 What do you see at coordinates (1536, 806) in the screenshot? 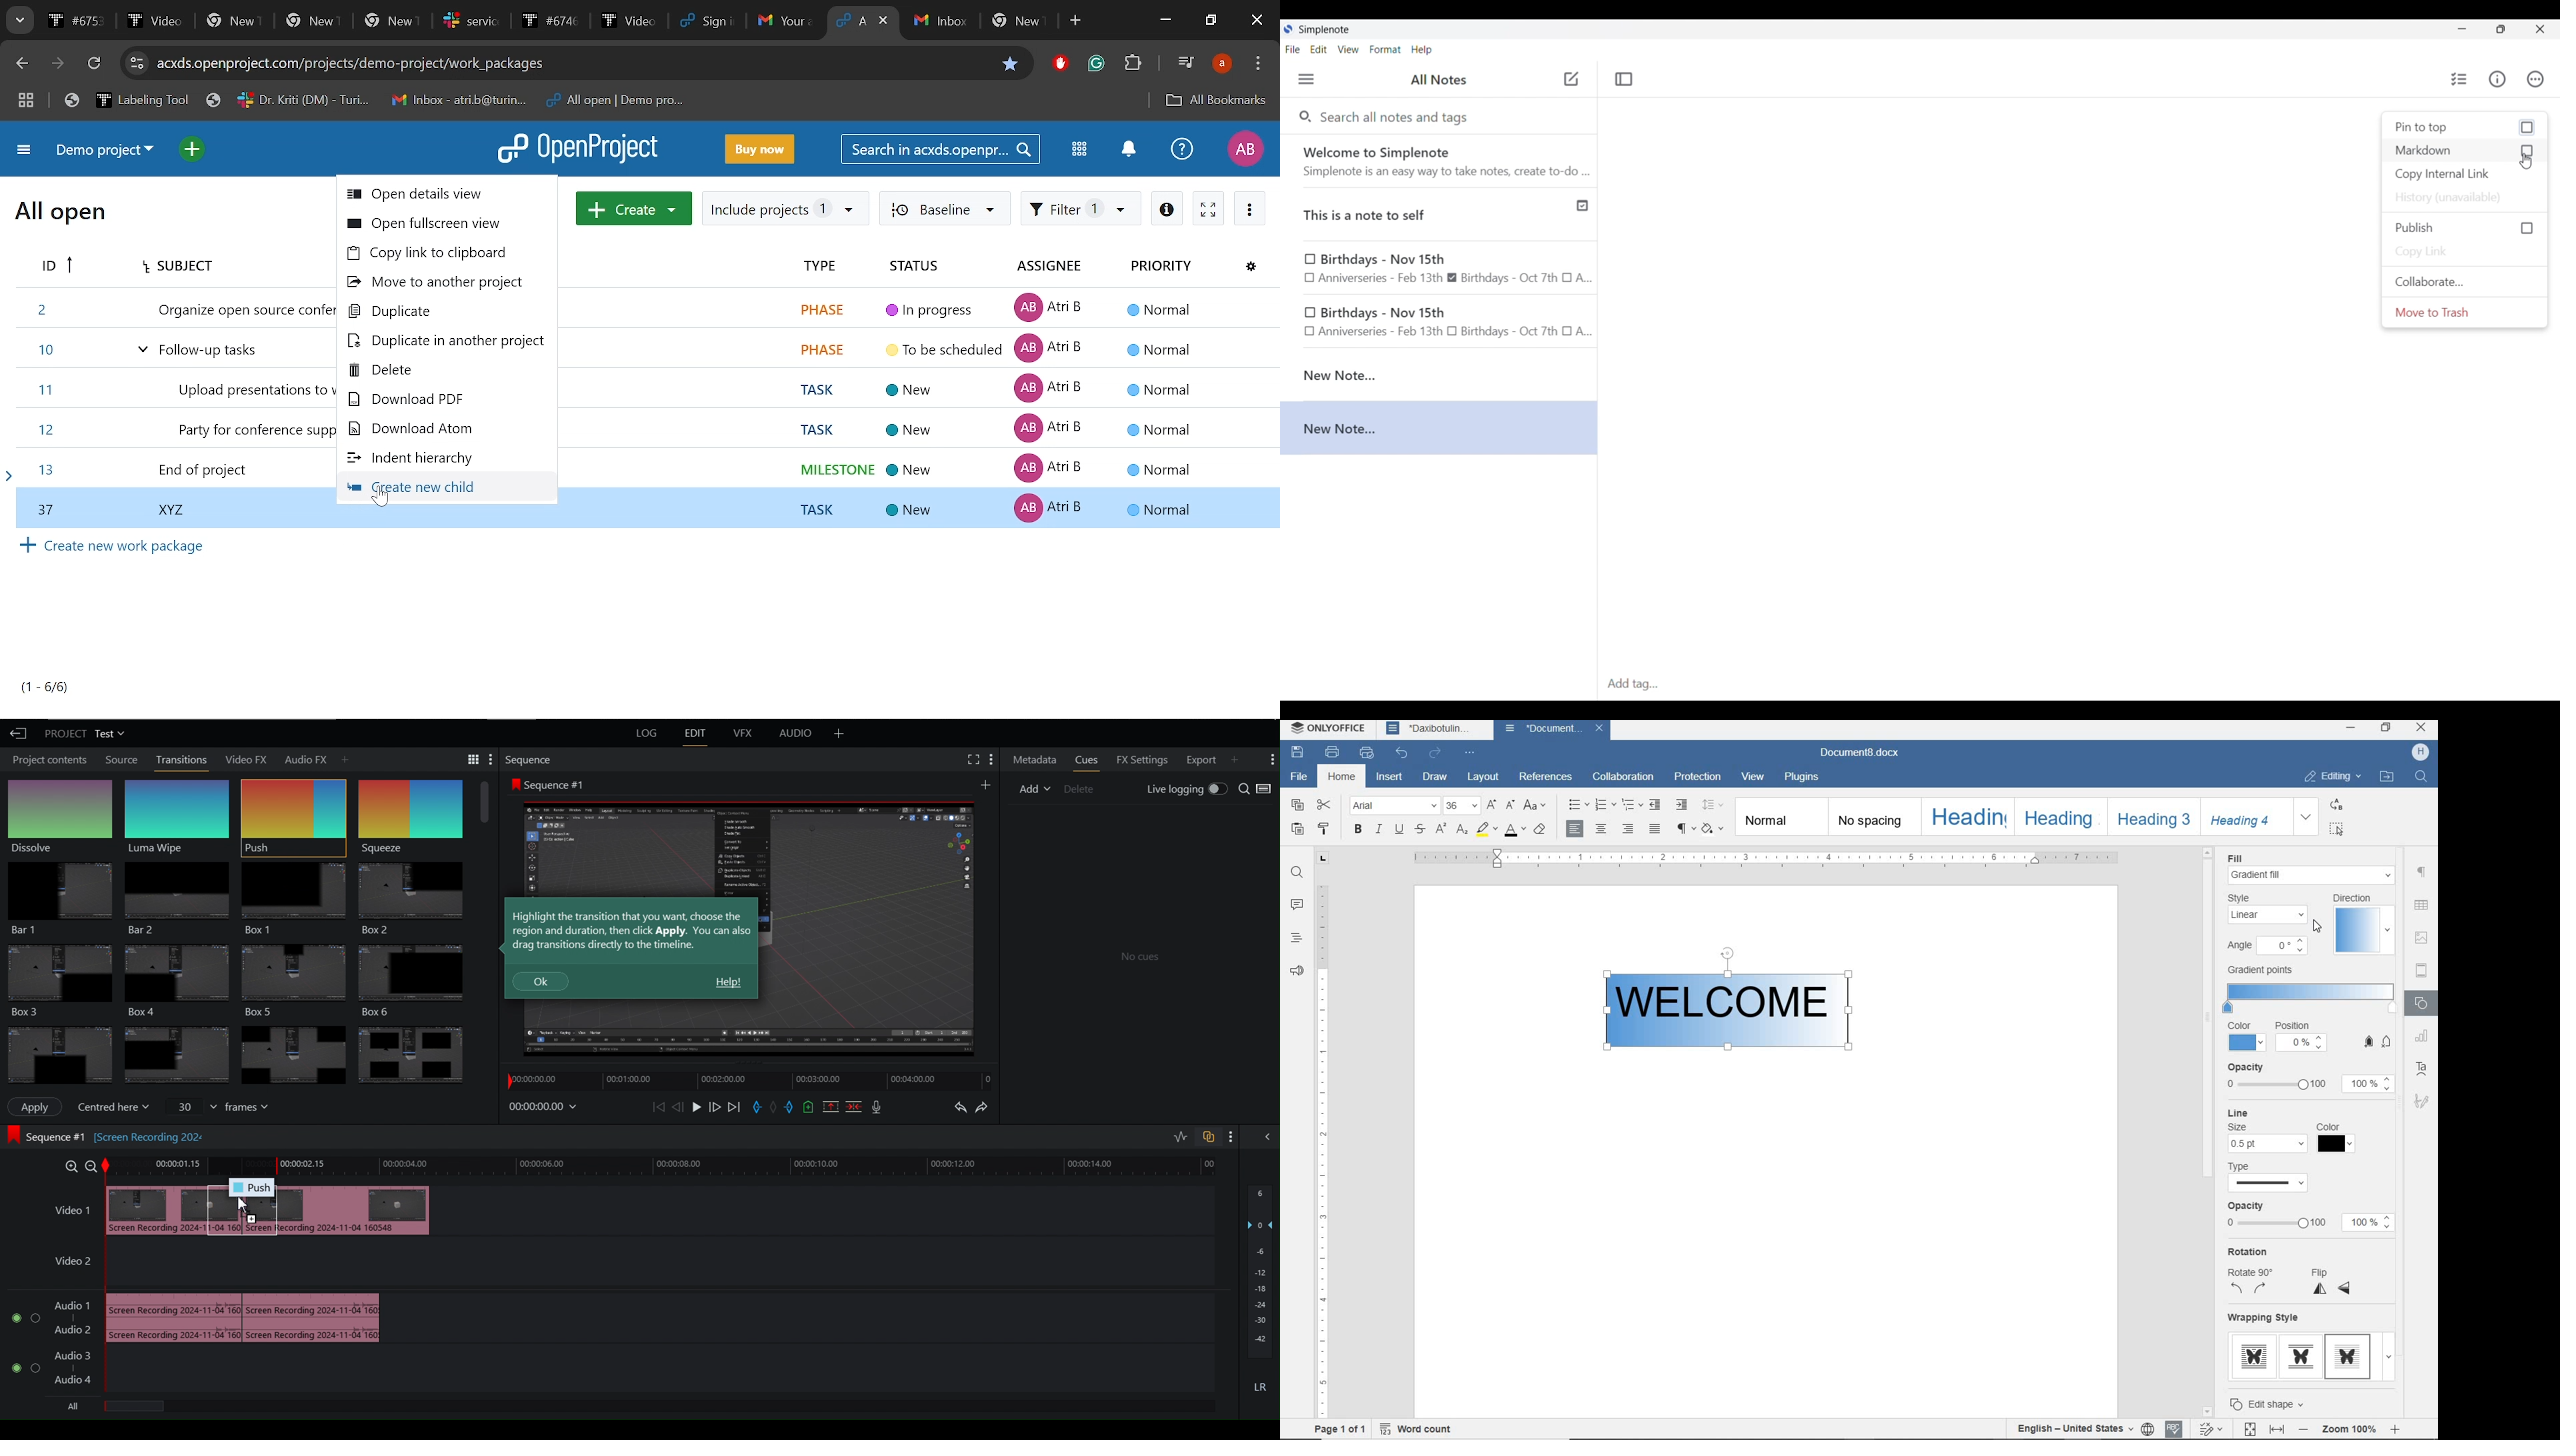
I see `CHANGE CASE` at bounding box center [1536, 806].